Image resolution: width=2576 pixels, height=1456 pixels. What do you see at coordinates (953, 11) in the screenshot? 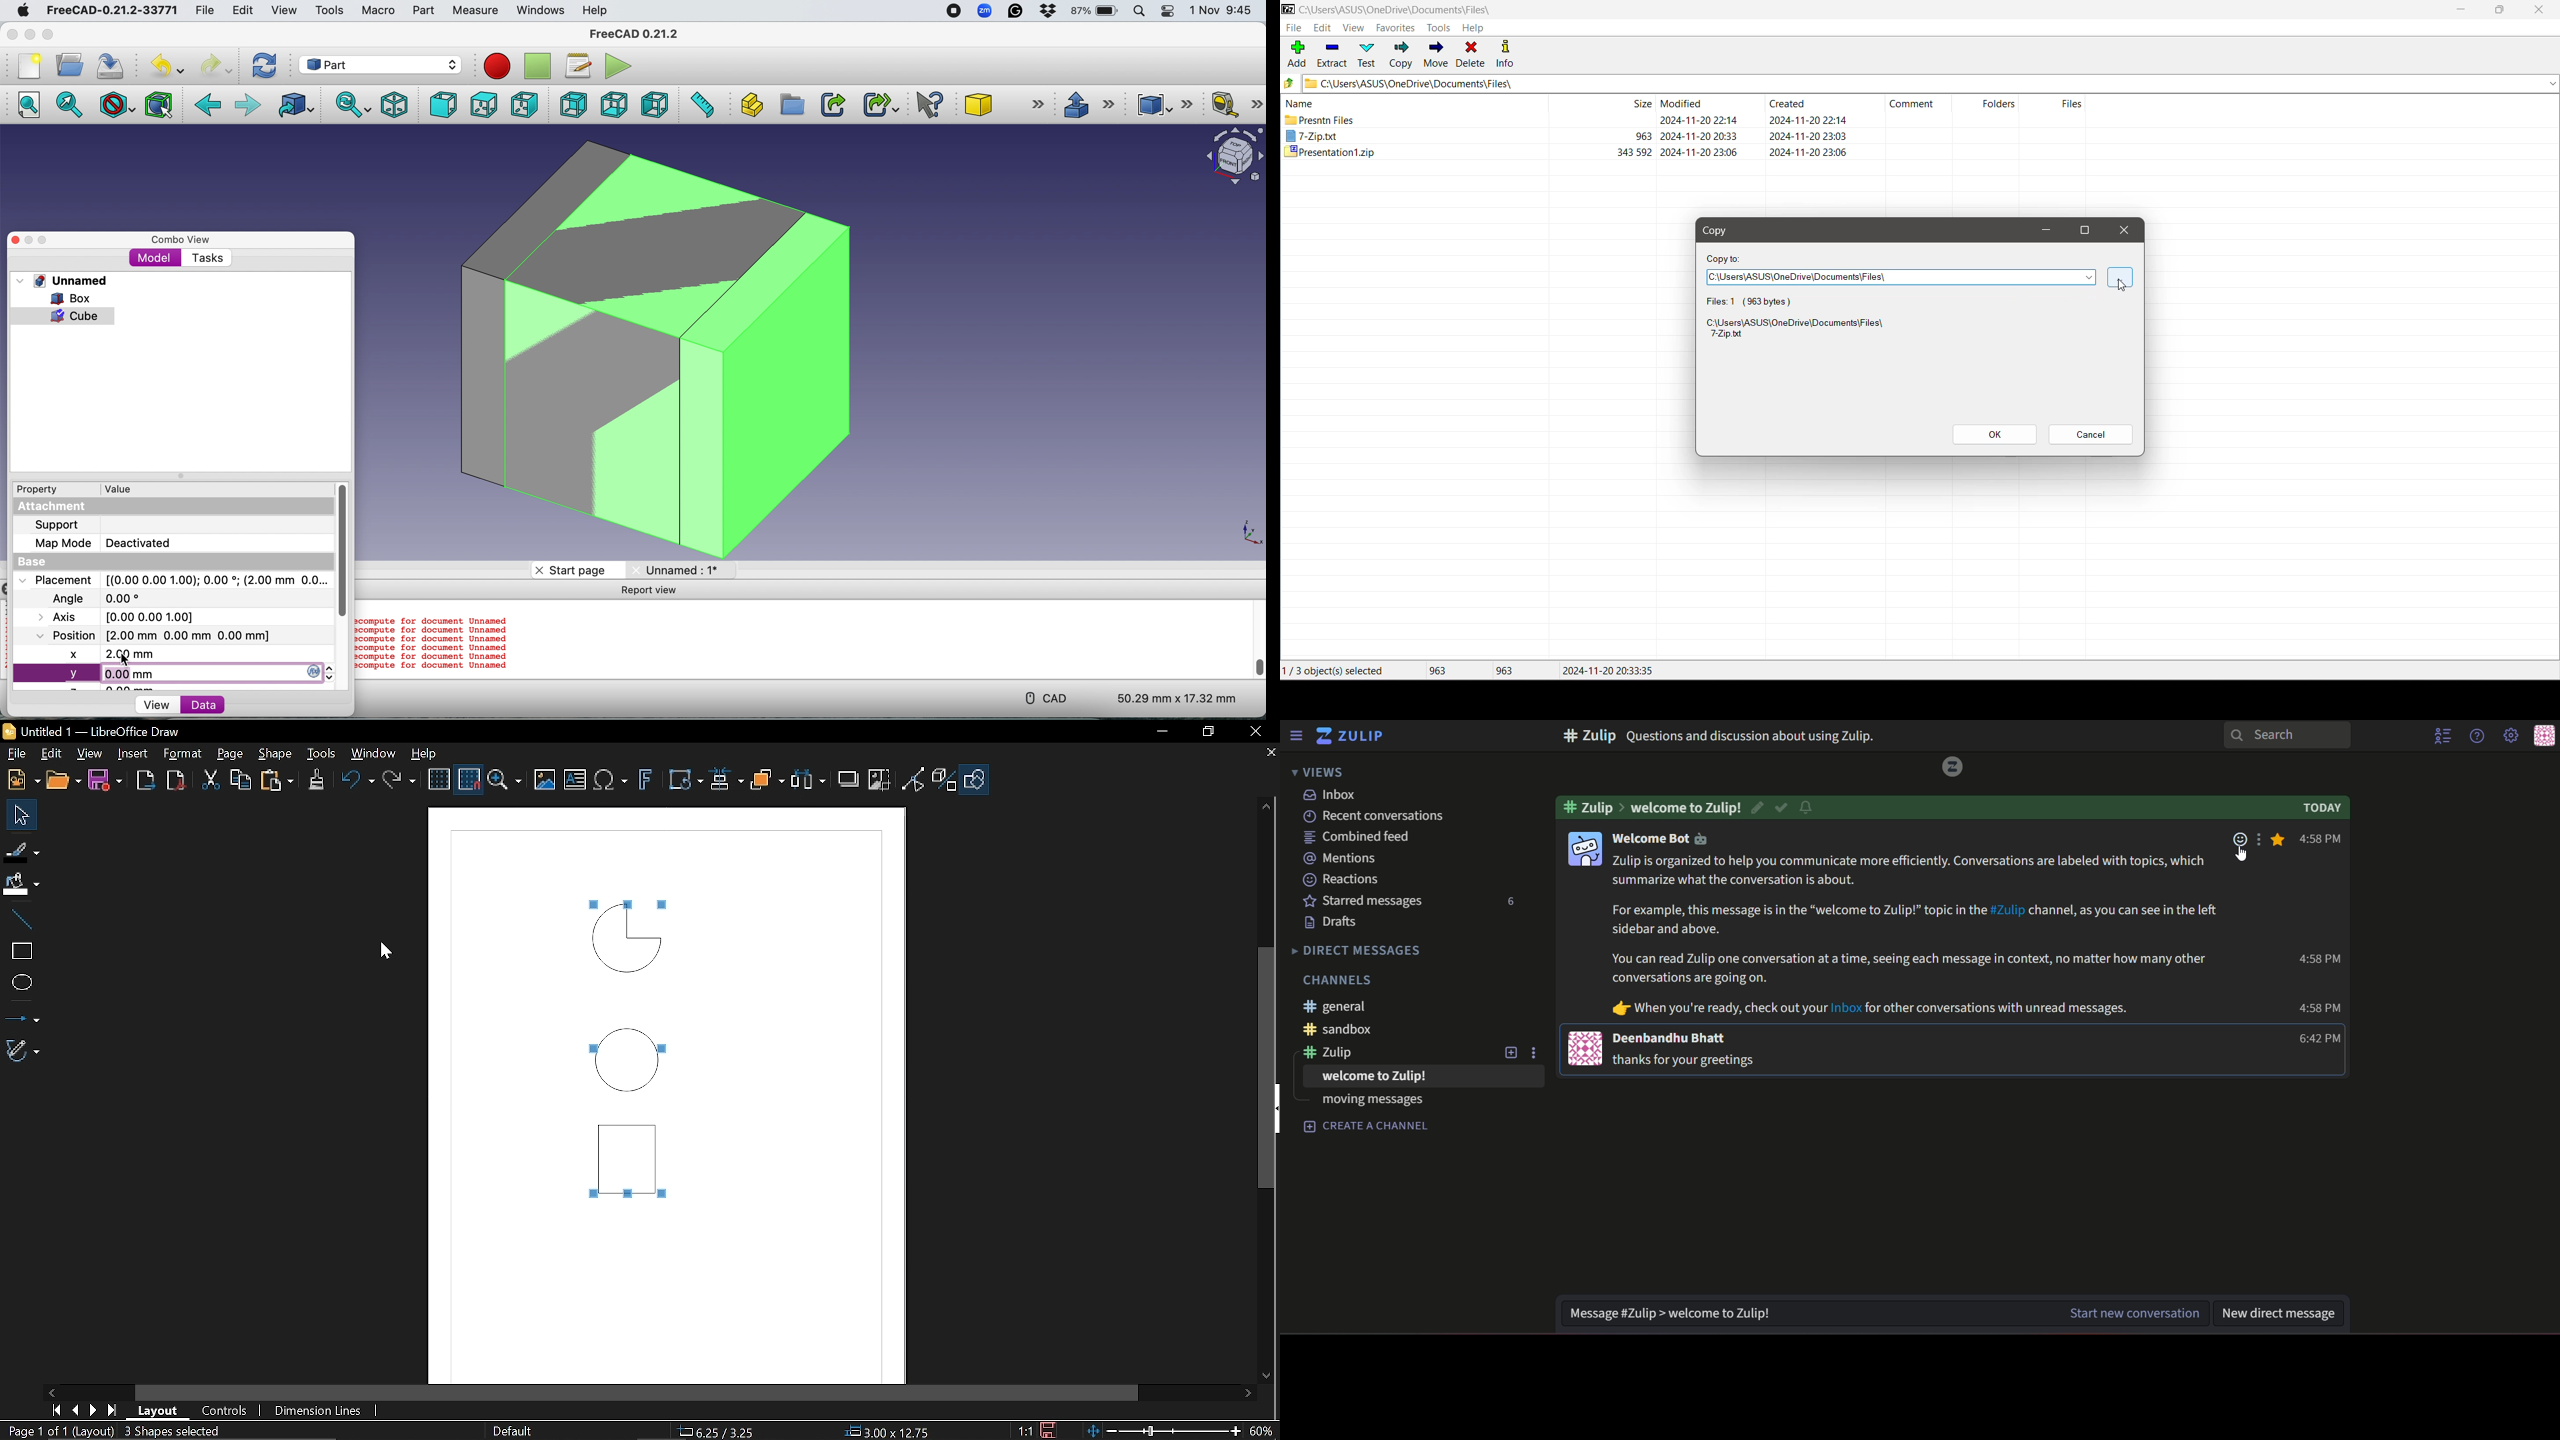
I see `screen recorder` at bounding box center [953, 11].